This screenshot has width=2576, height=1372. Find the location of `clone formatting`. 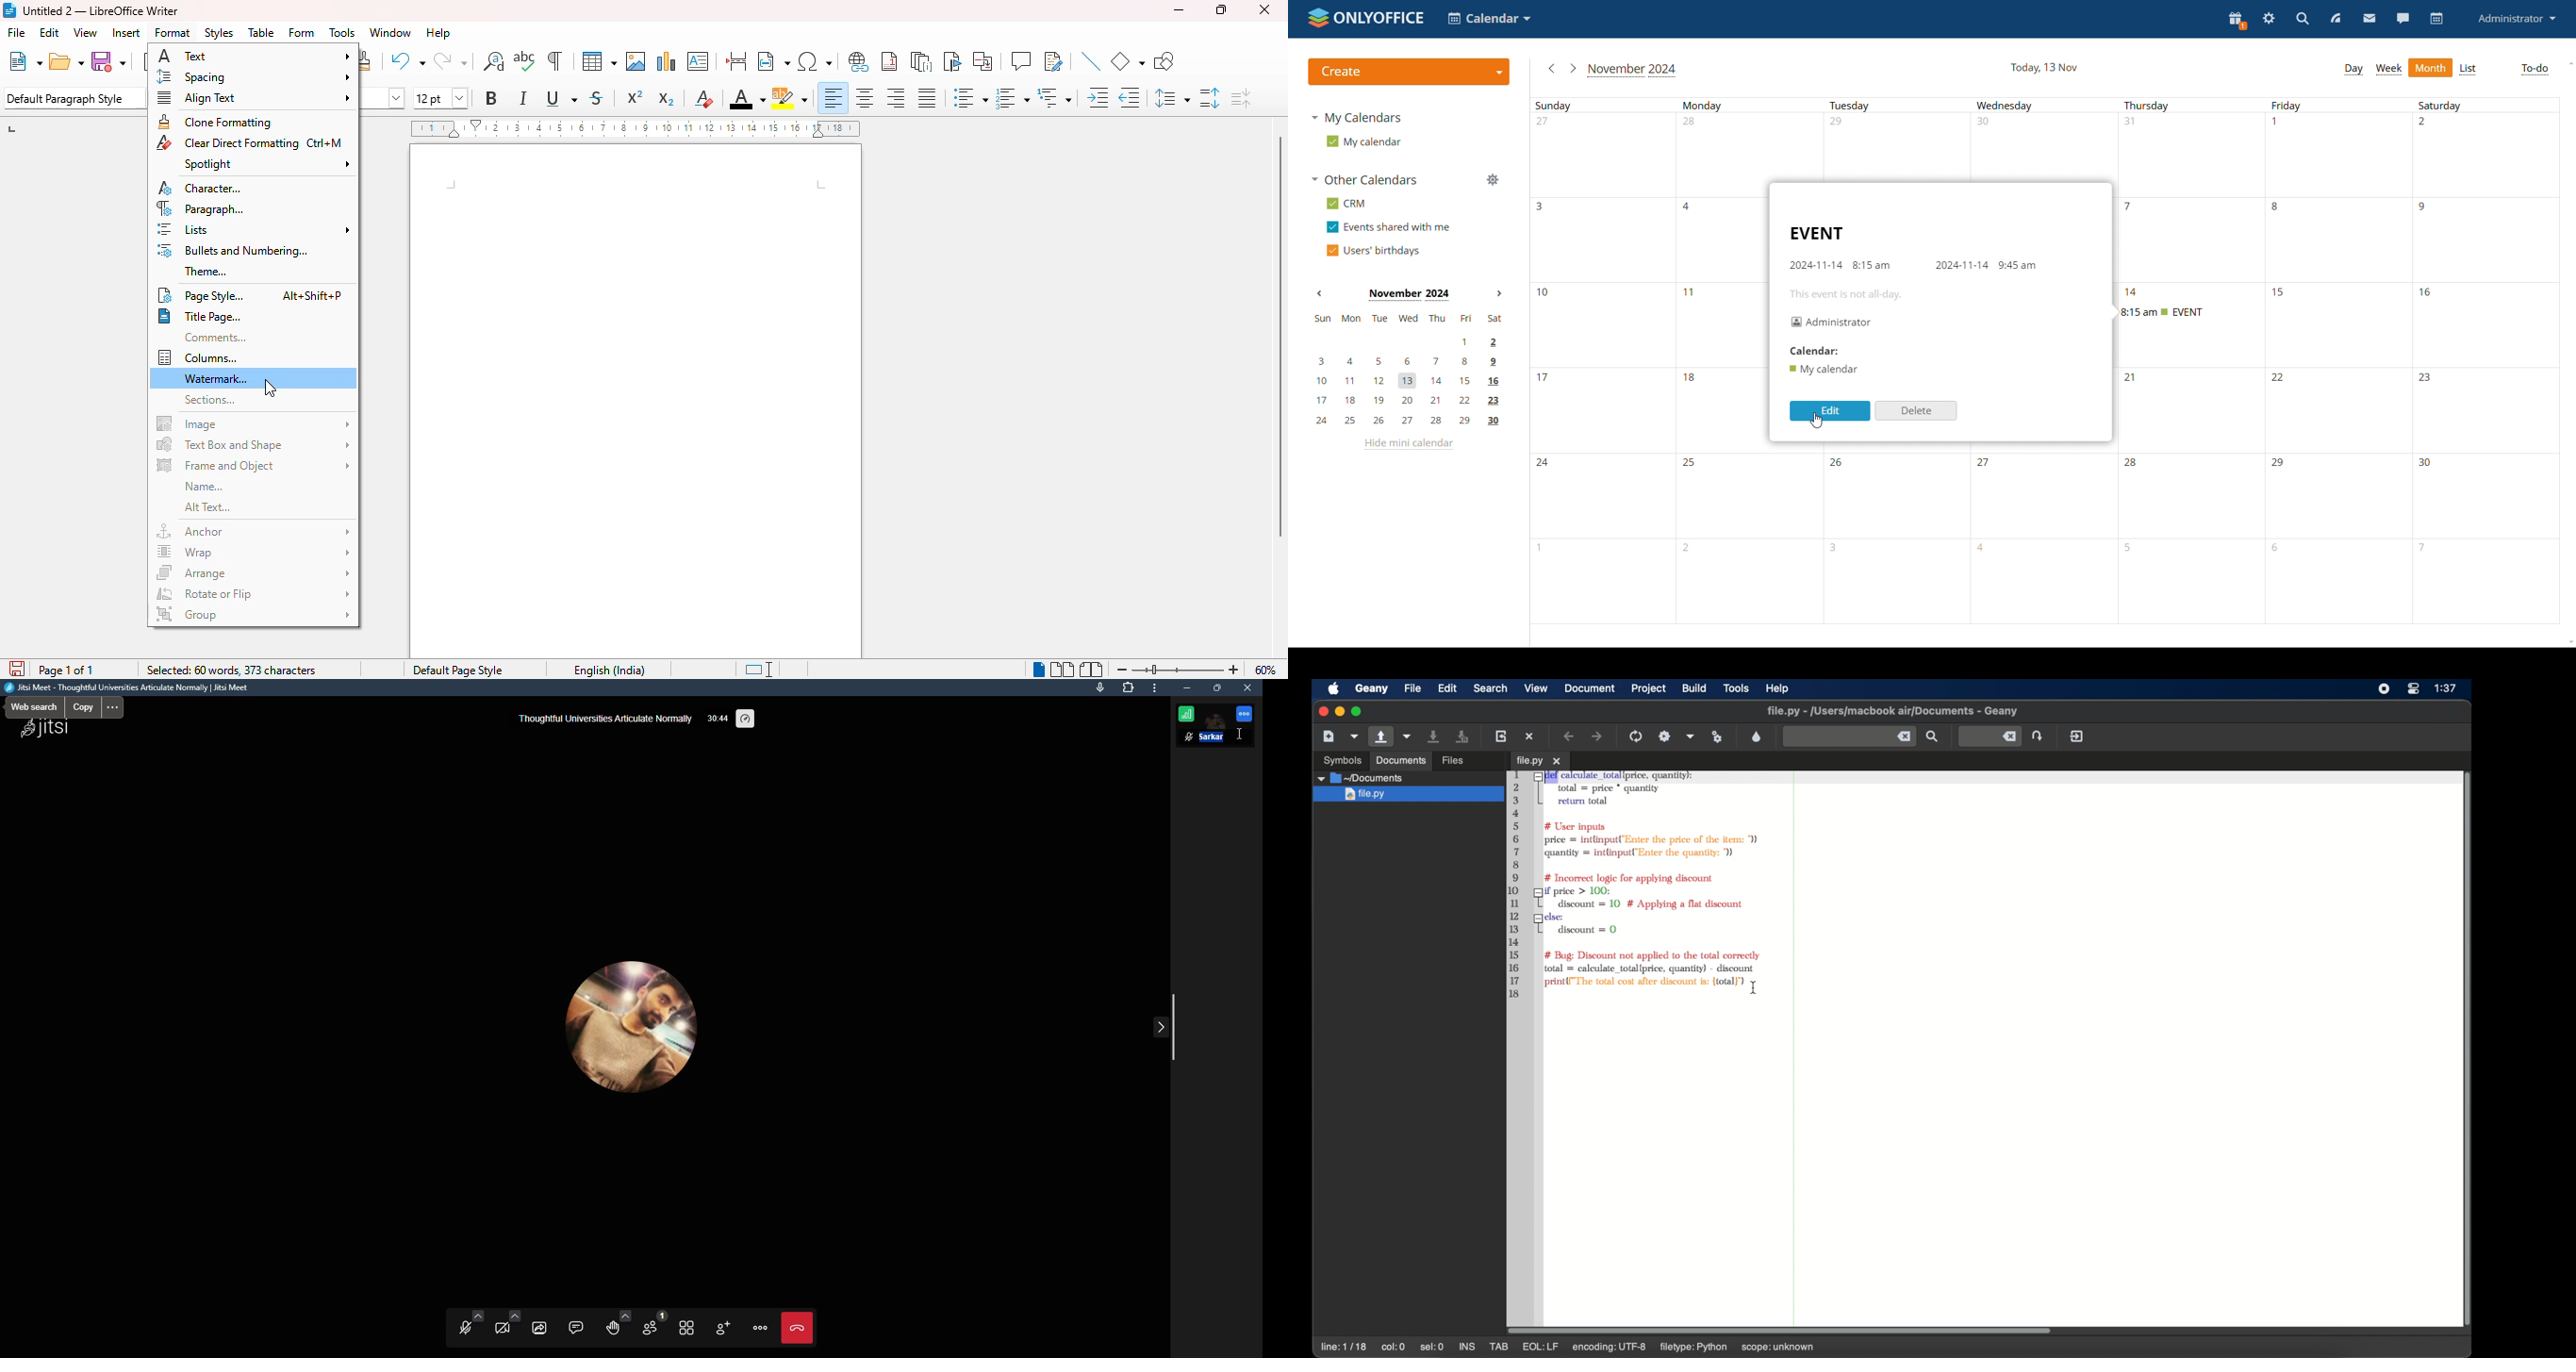

clone formatting is located at coordinates (214, 122).